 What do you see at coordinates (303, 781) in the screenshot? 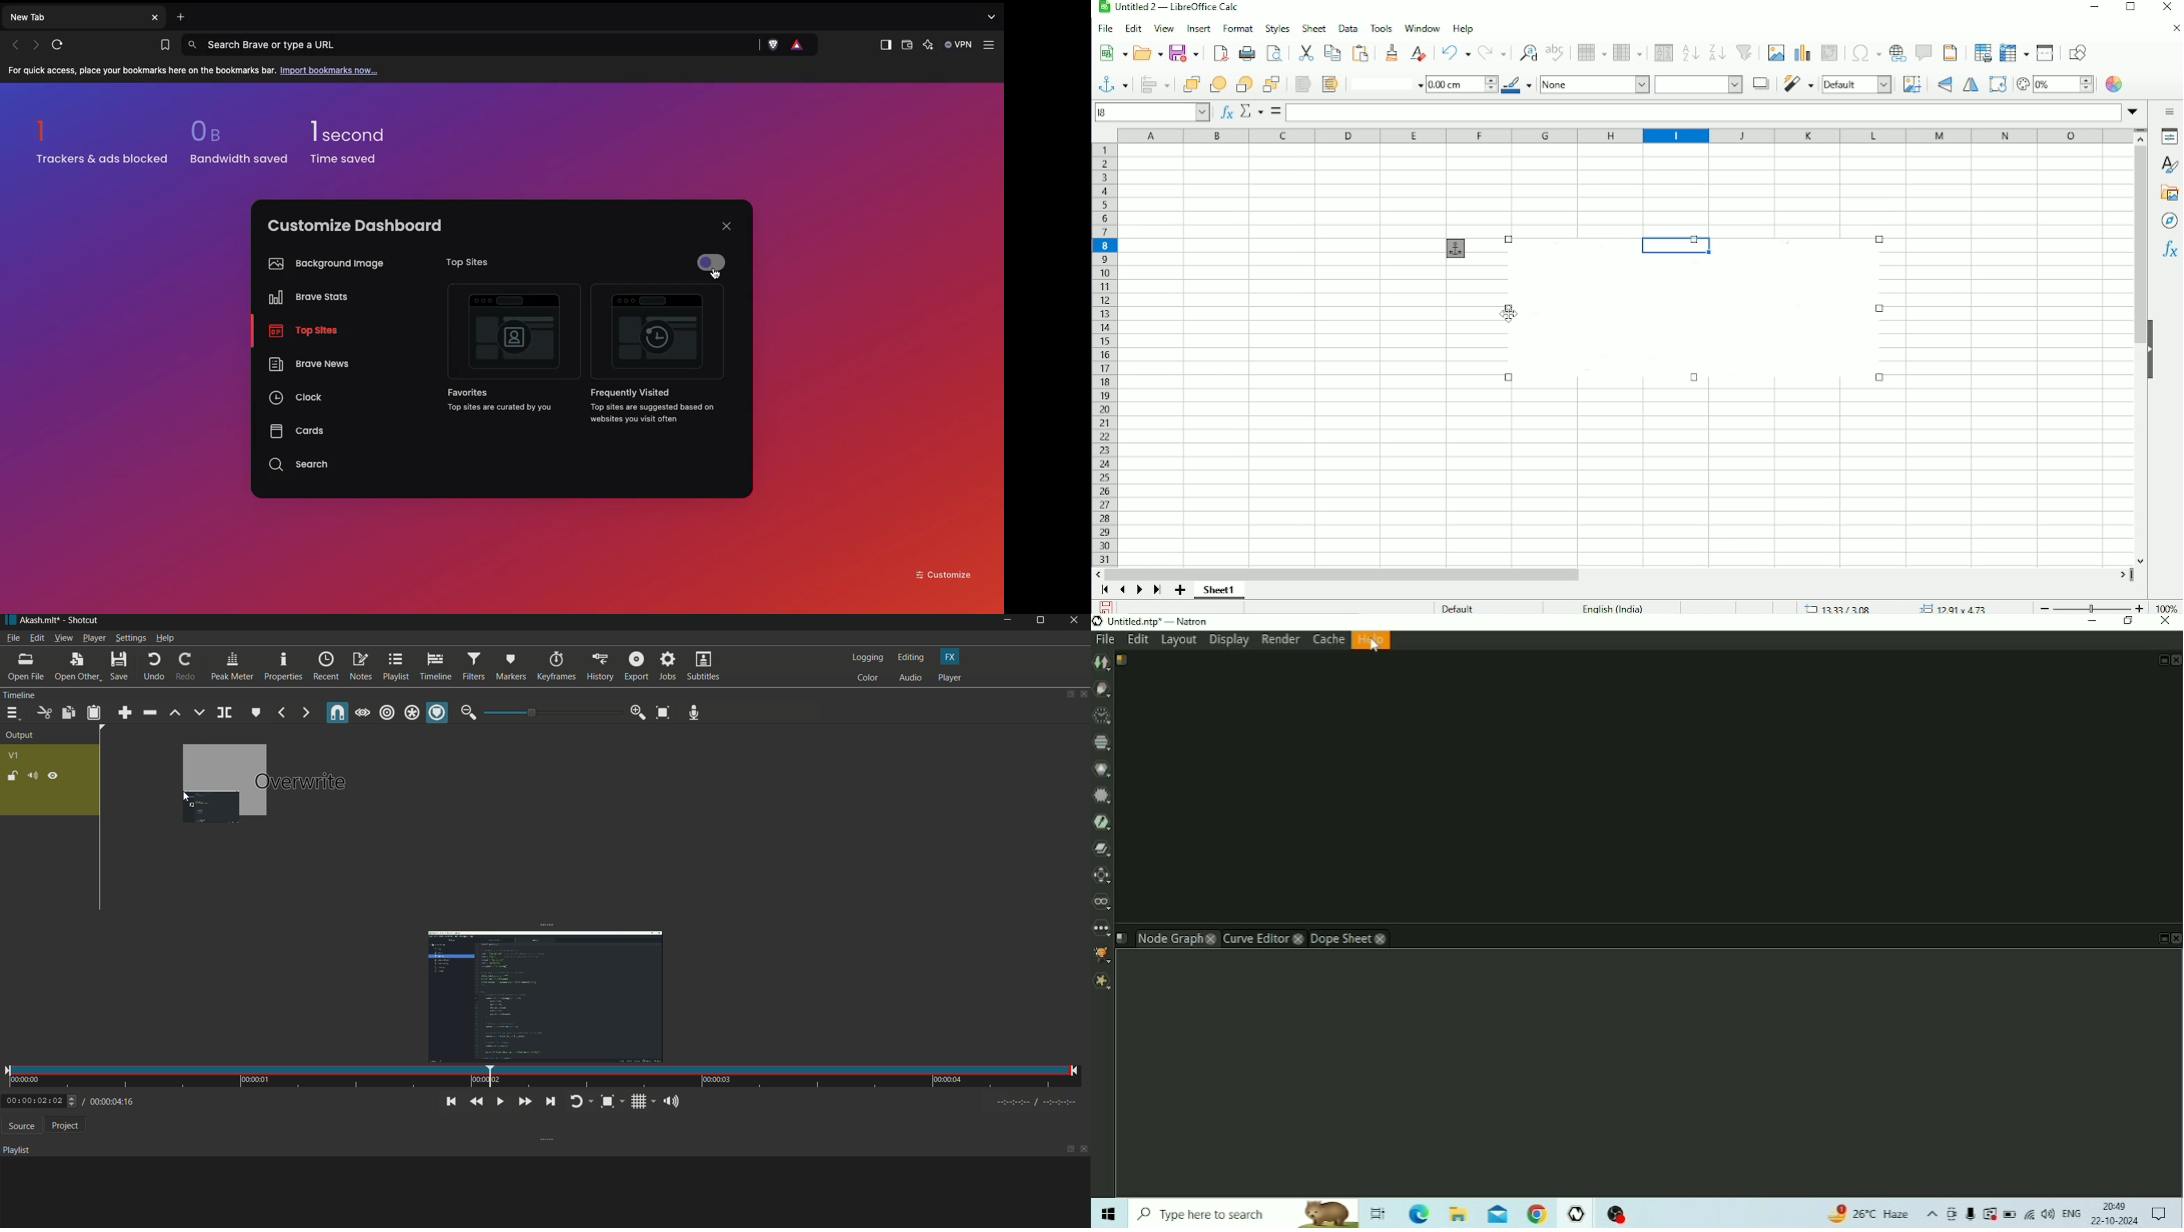
I see `Overwrite` at bounding box center [303, 781].